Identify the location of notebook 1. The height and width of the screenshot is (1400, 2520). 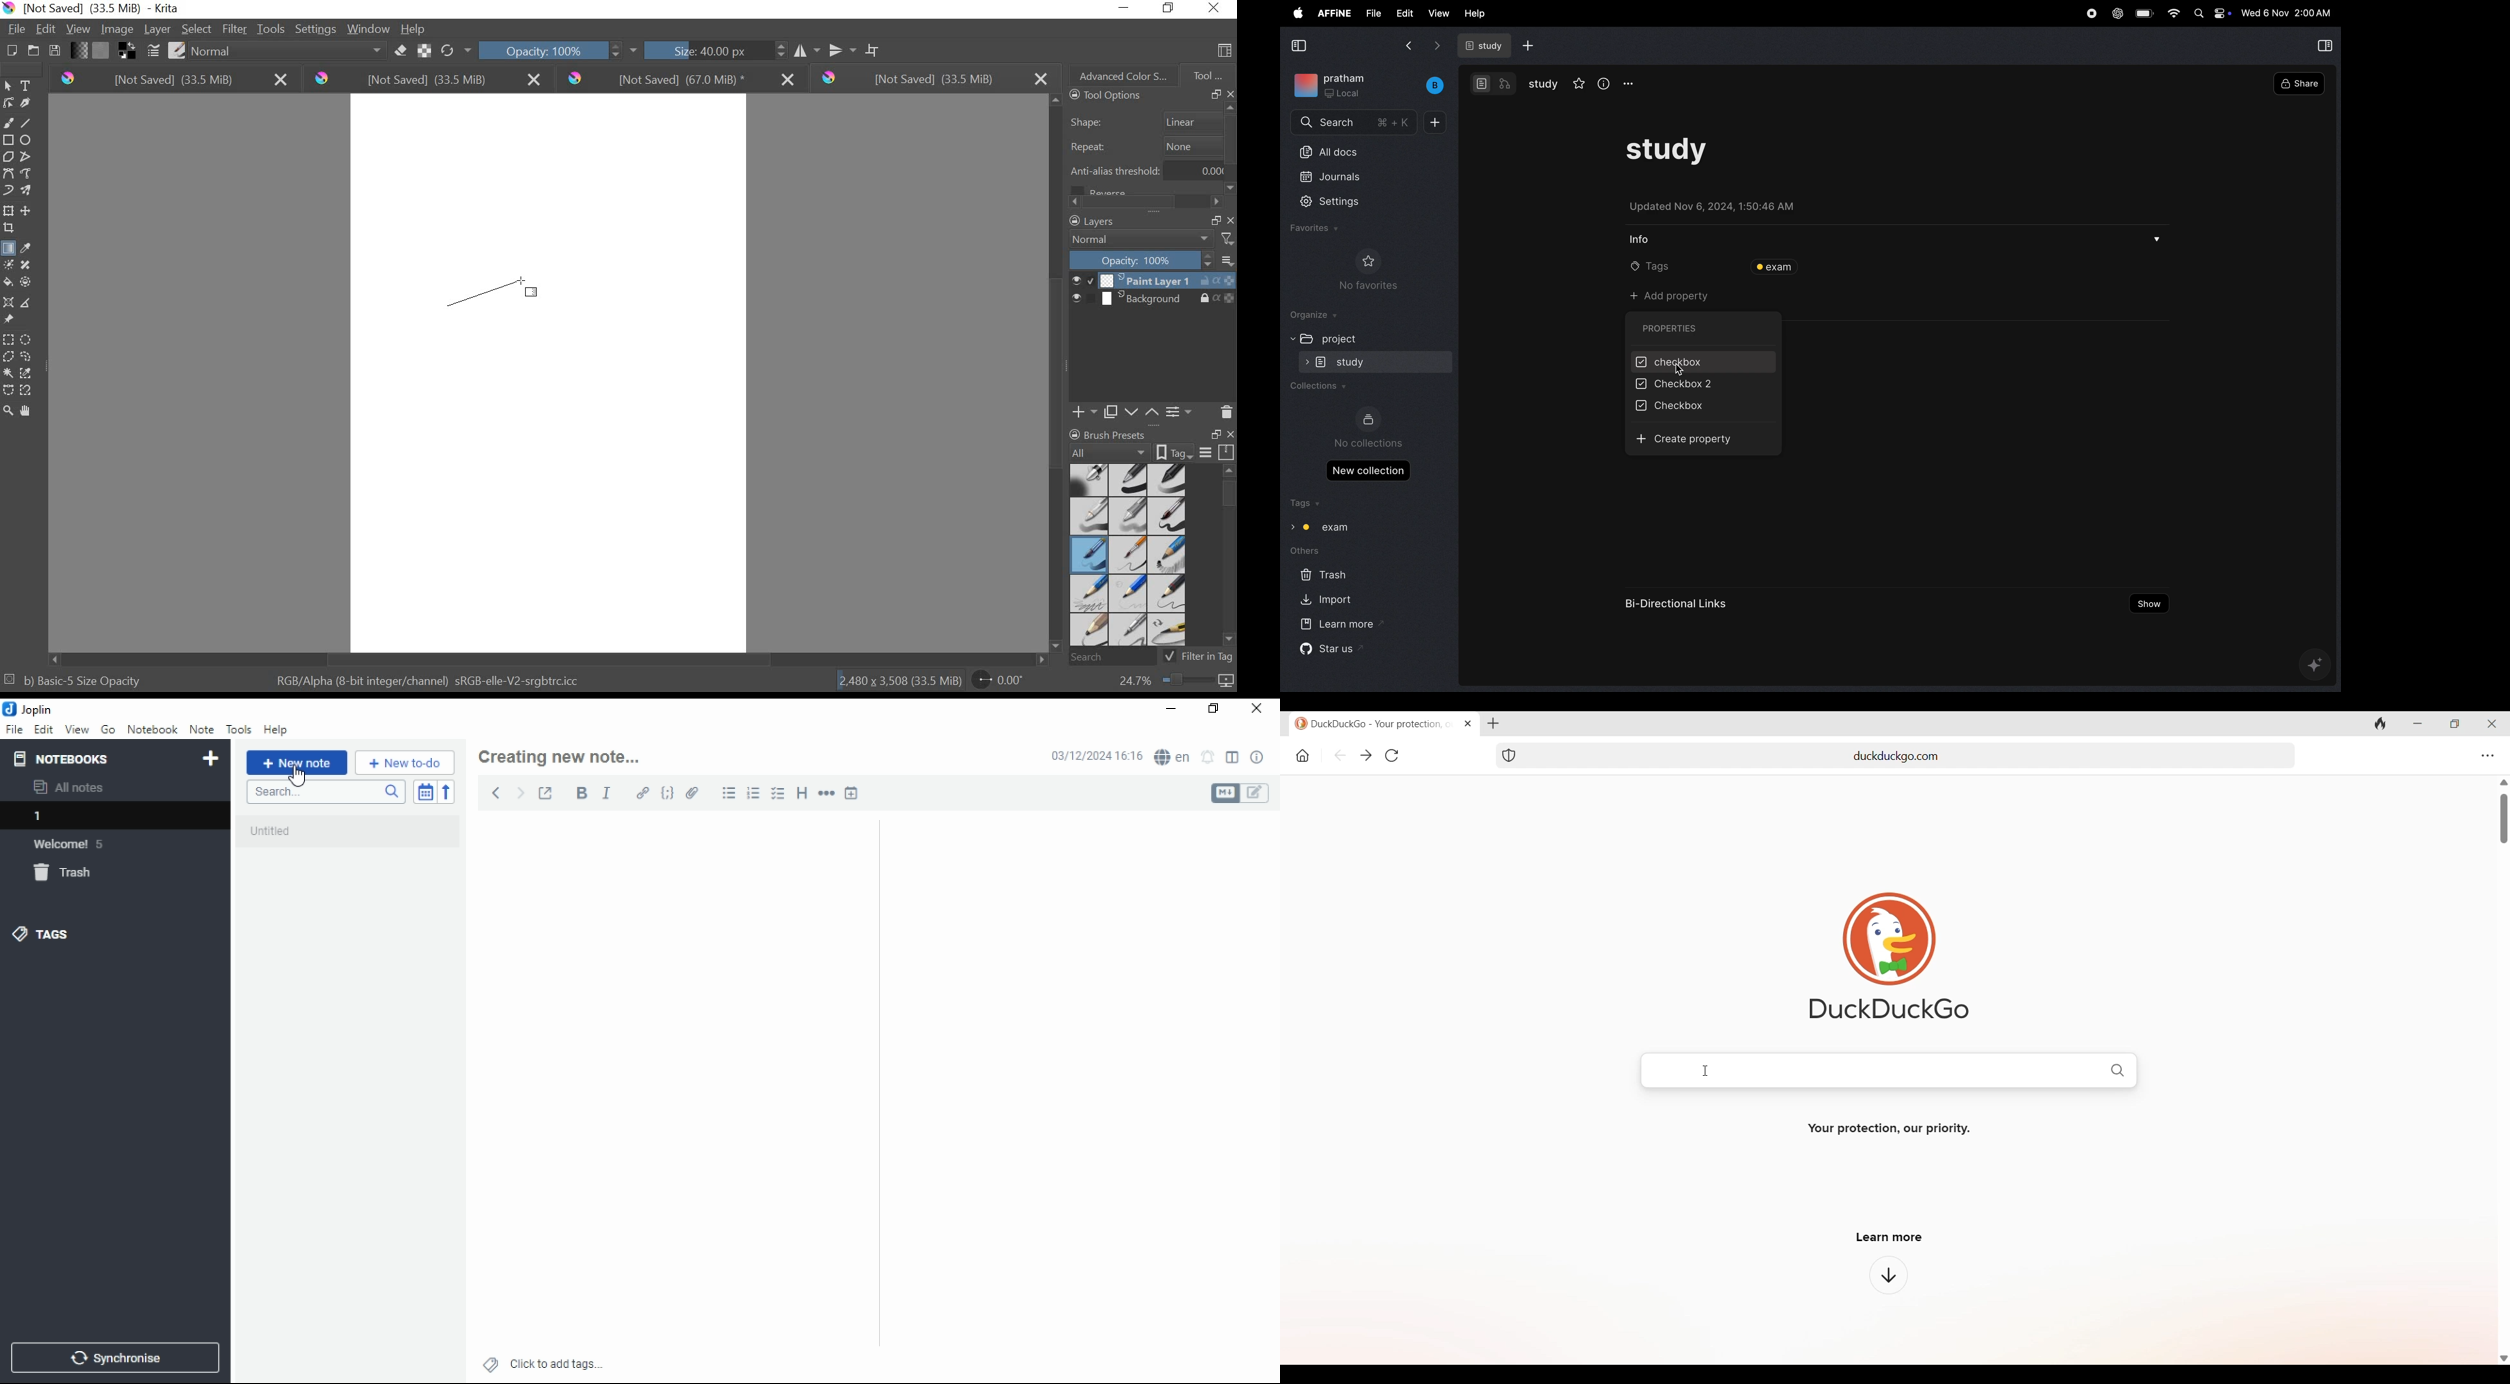
(73, 818).